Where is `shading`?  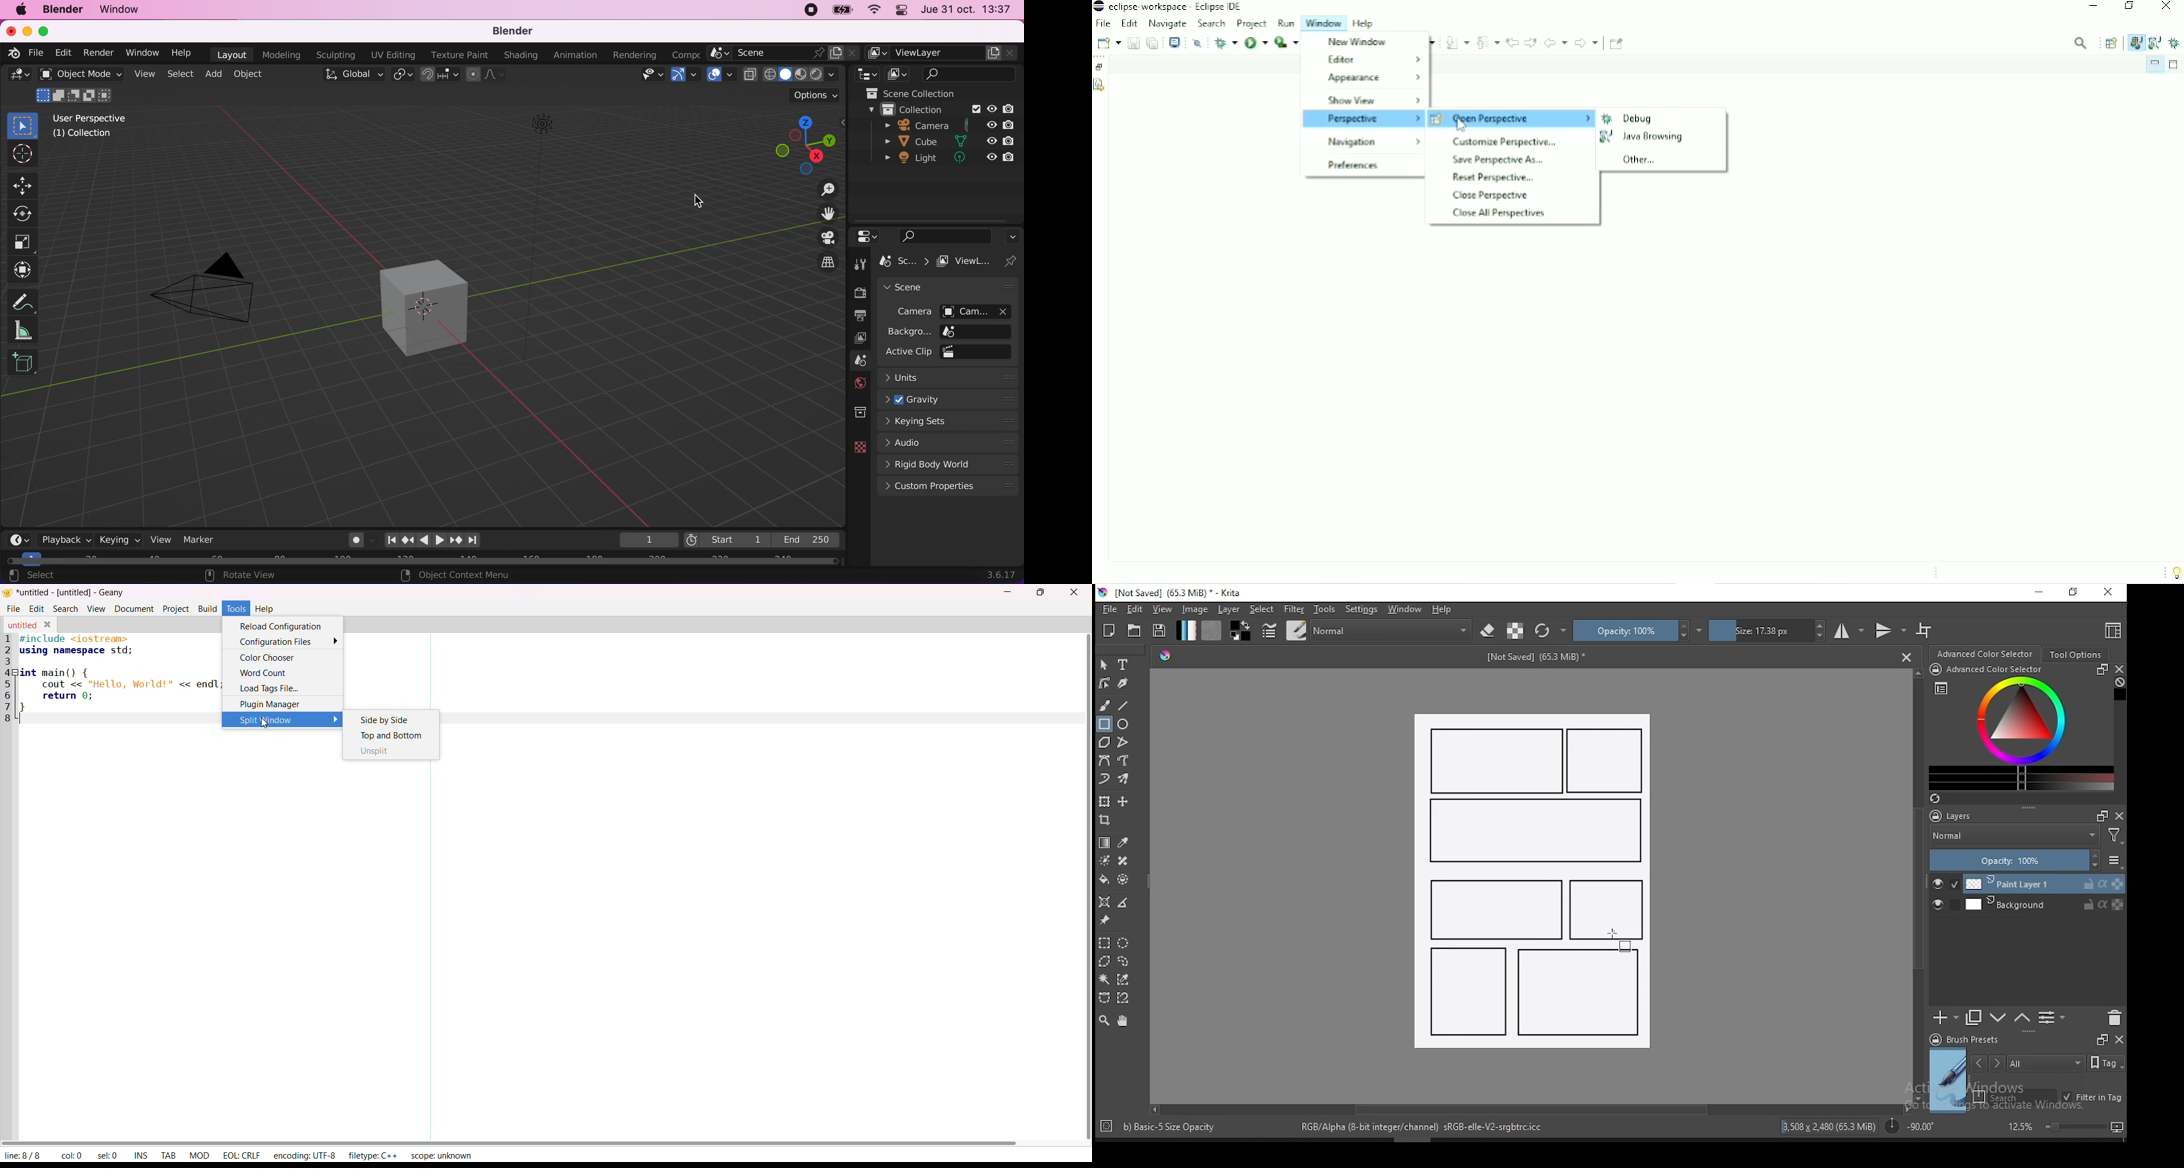
shading is located at coordinates (519, 54).